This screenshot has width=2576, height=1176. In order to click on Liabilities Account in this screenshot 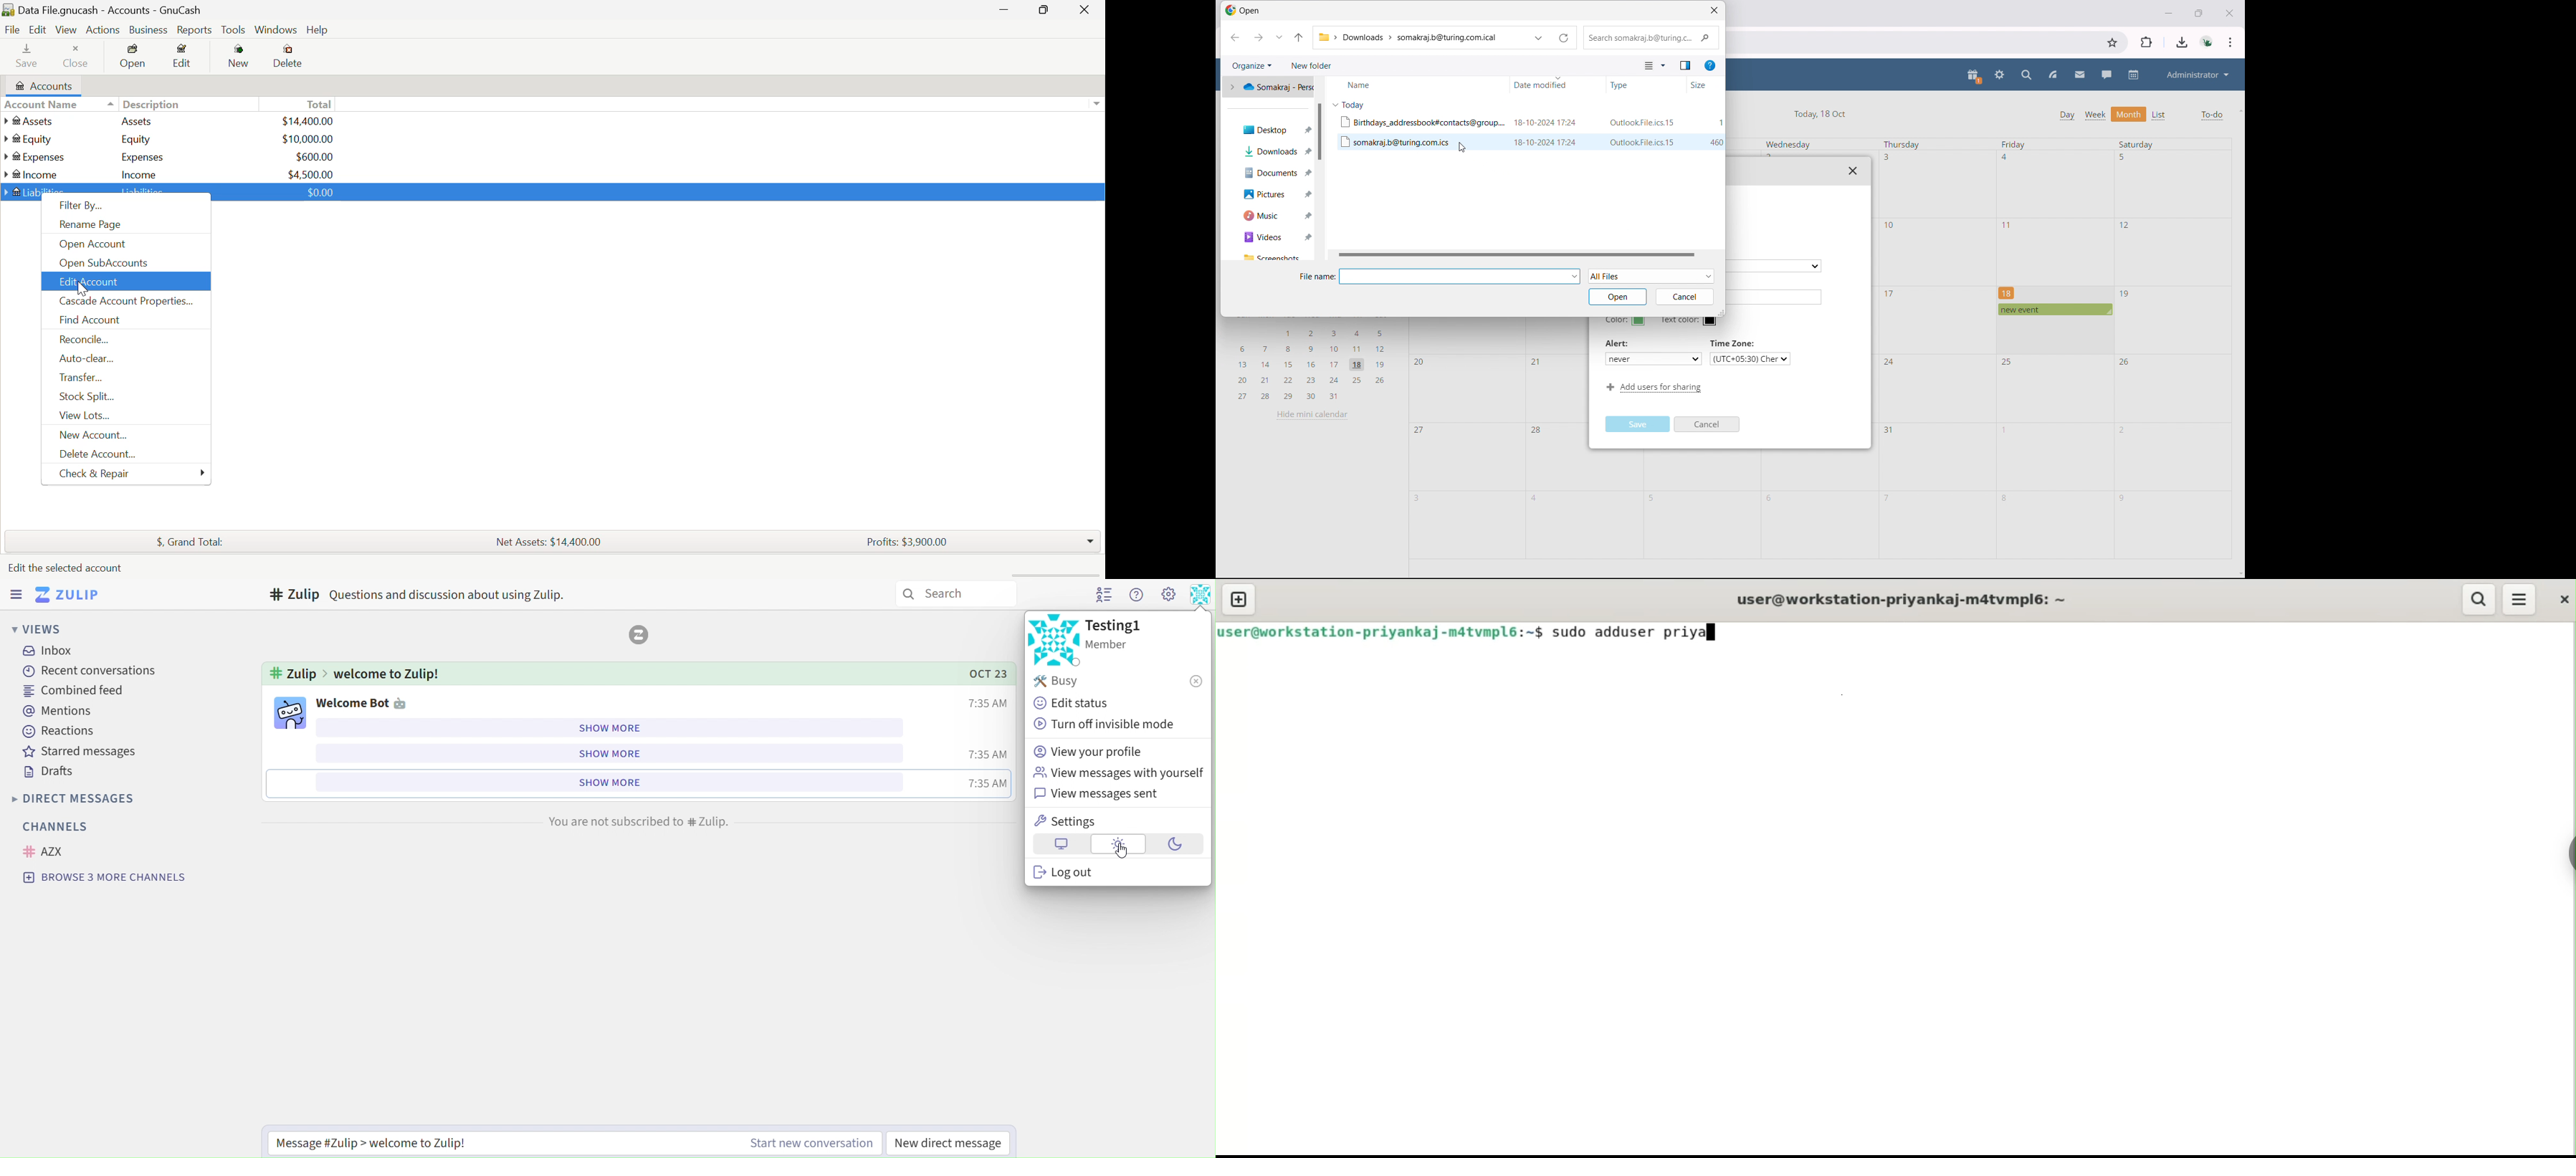, I will do `click(35, 191)`.